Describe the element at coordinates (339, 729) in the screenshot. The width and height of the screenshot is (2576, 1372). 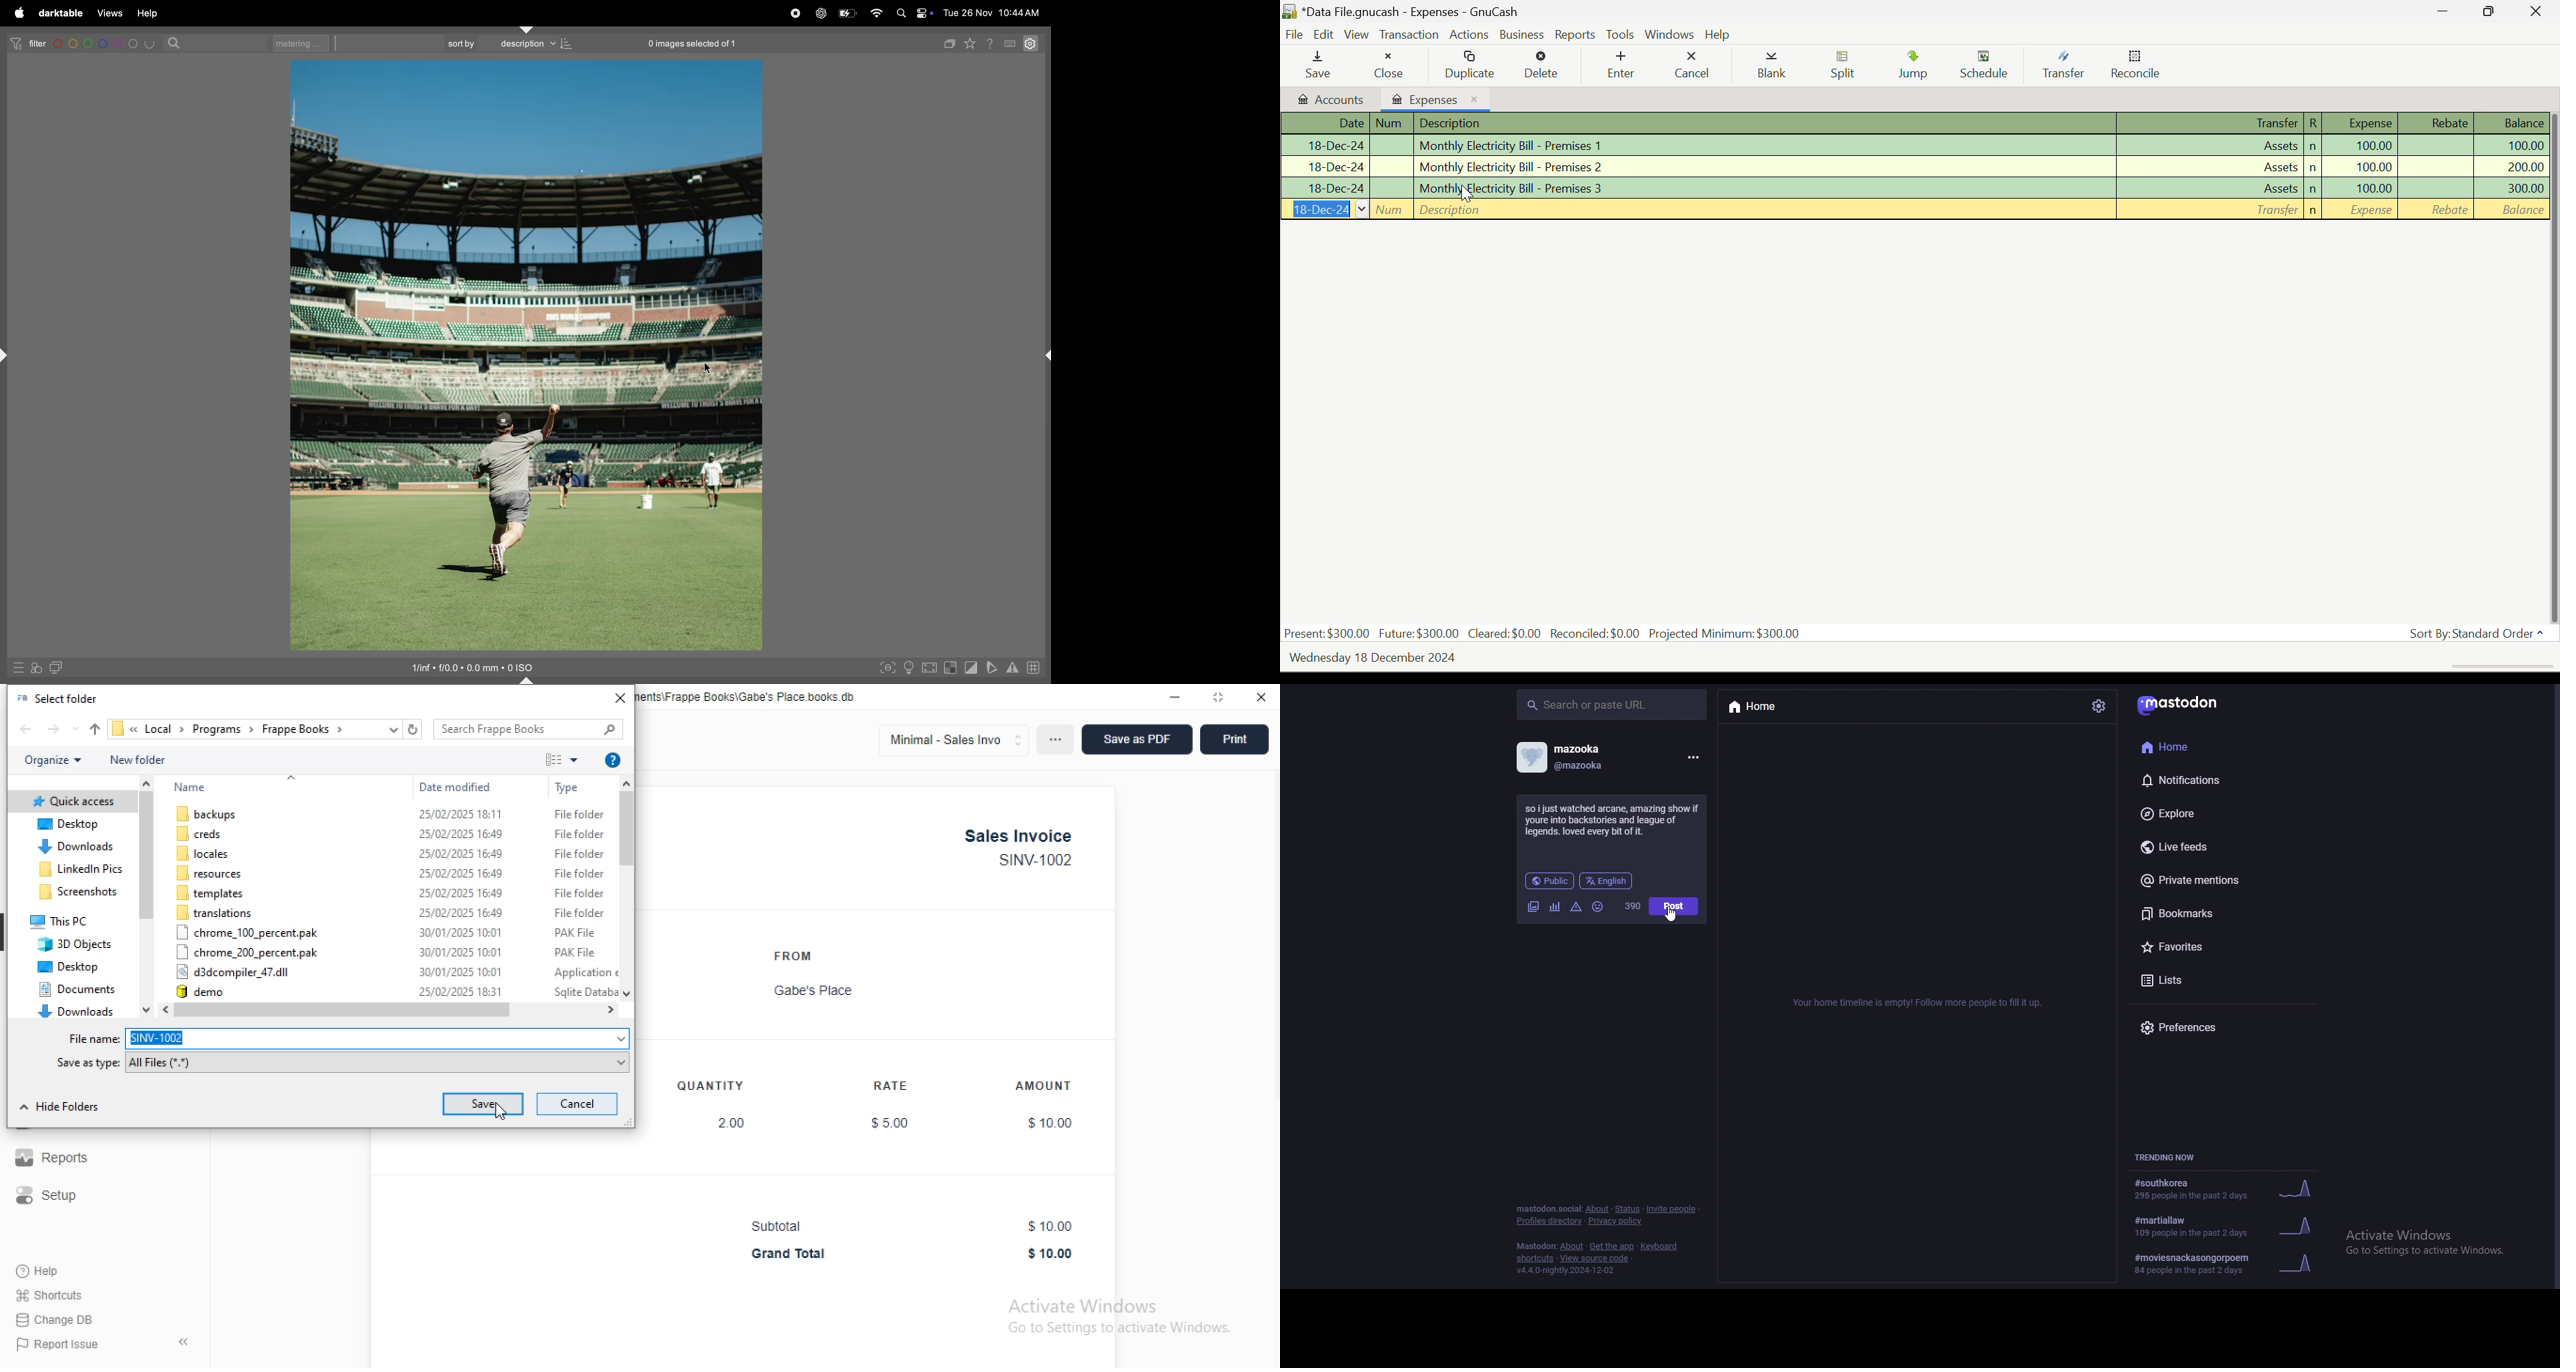
I see `drop down` at that location.